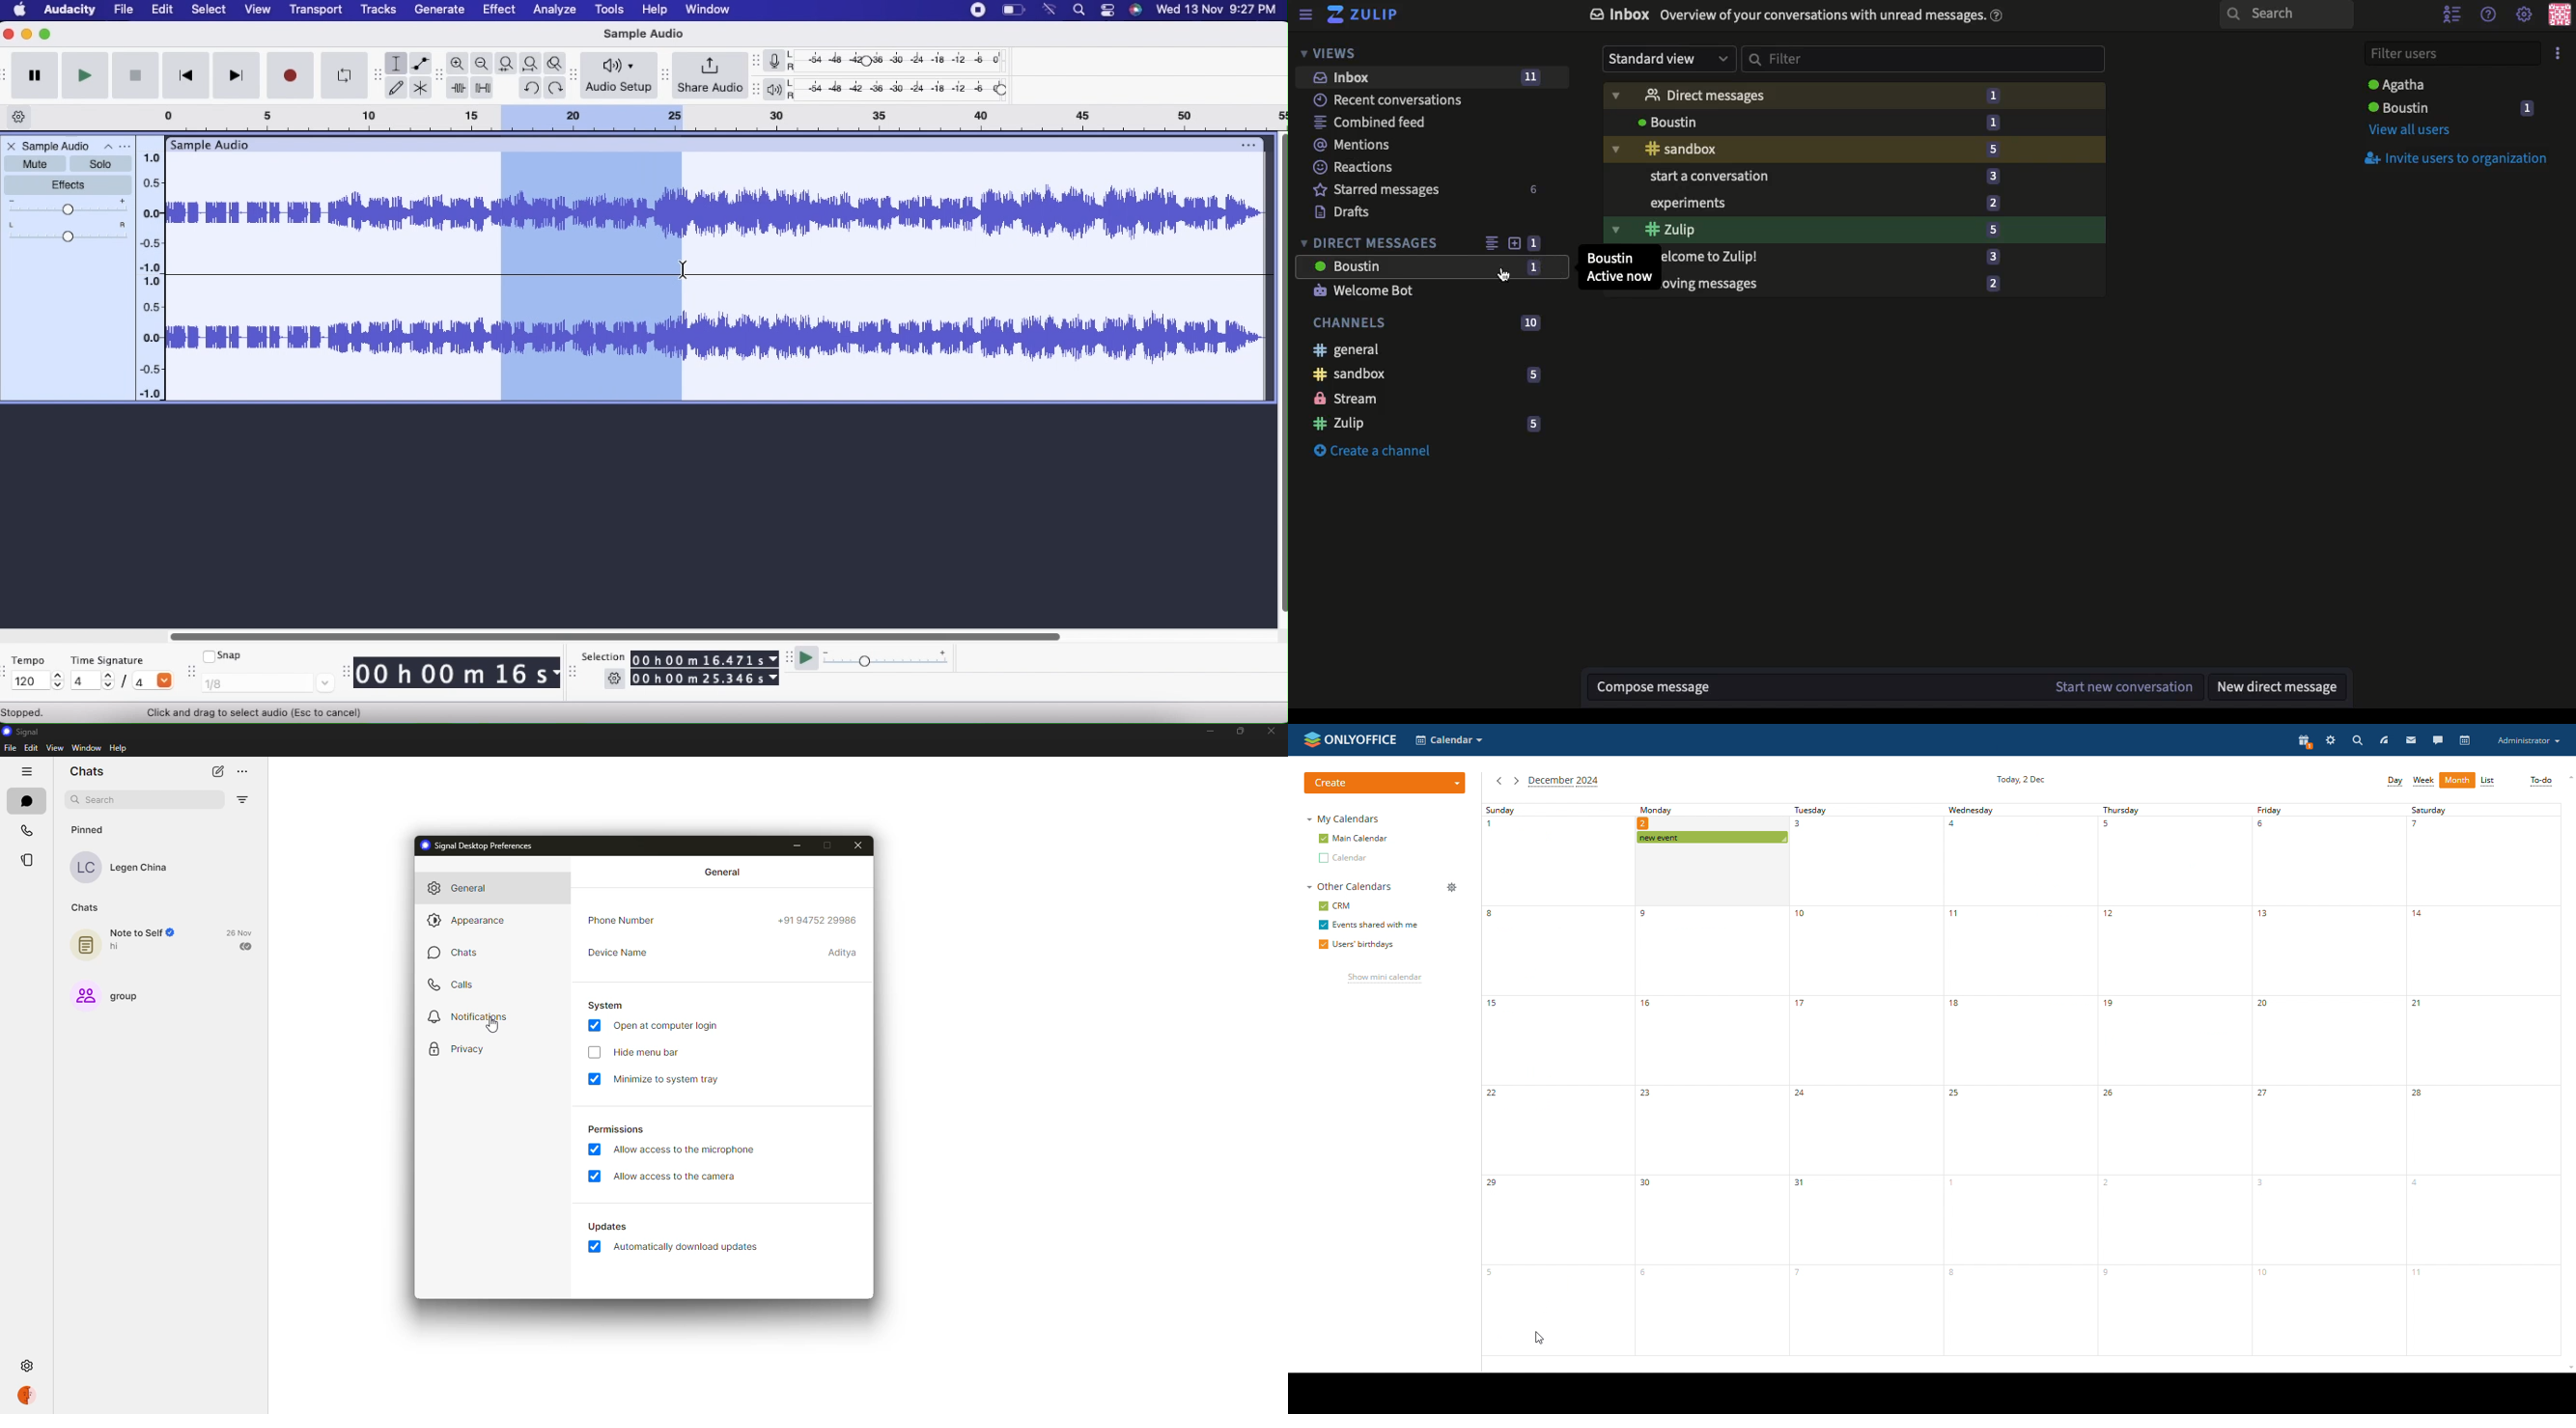  I want to click on Hide user list, so click(2454, 14).